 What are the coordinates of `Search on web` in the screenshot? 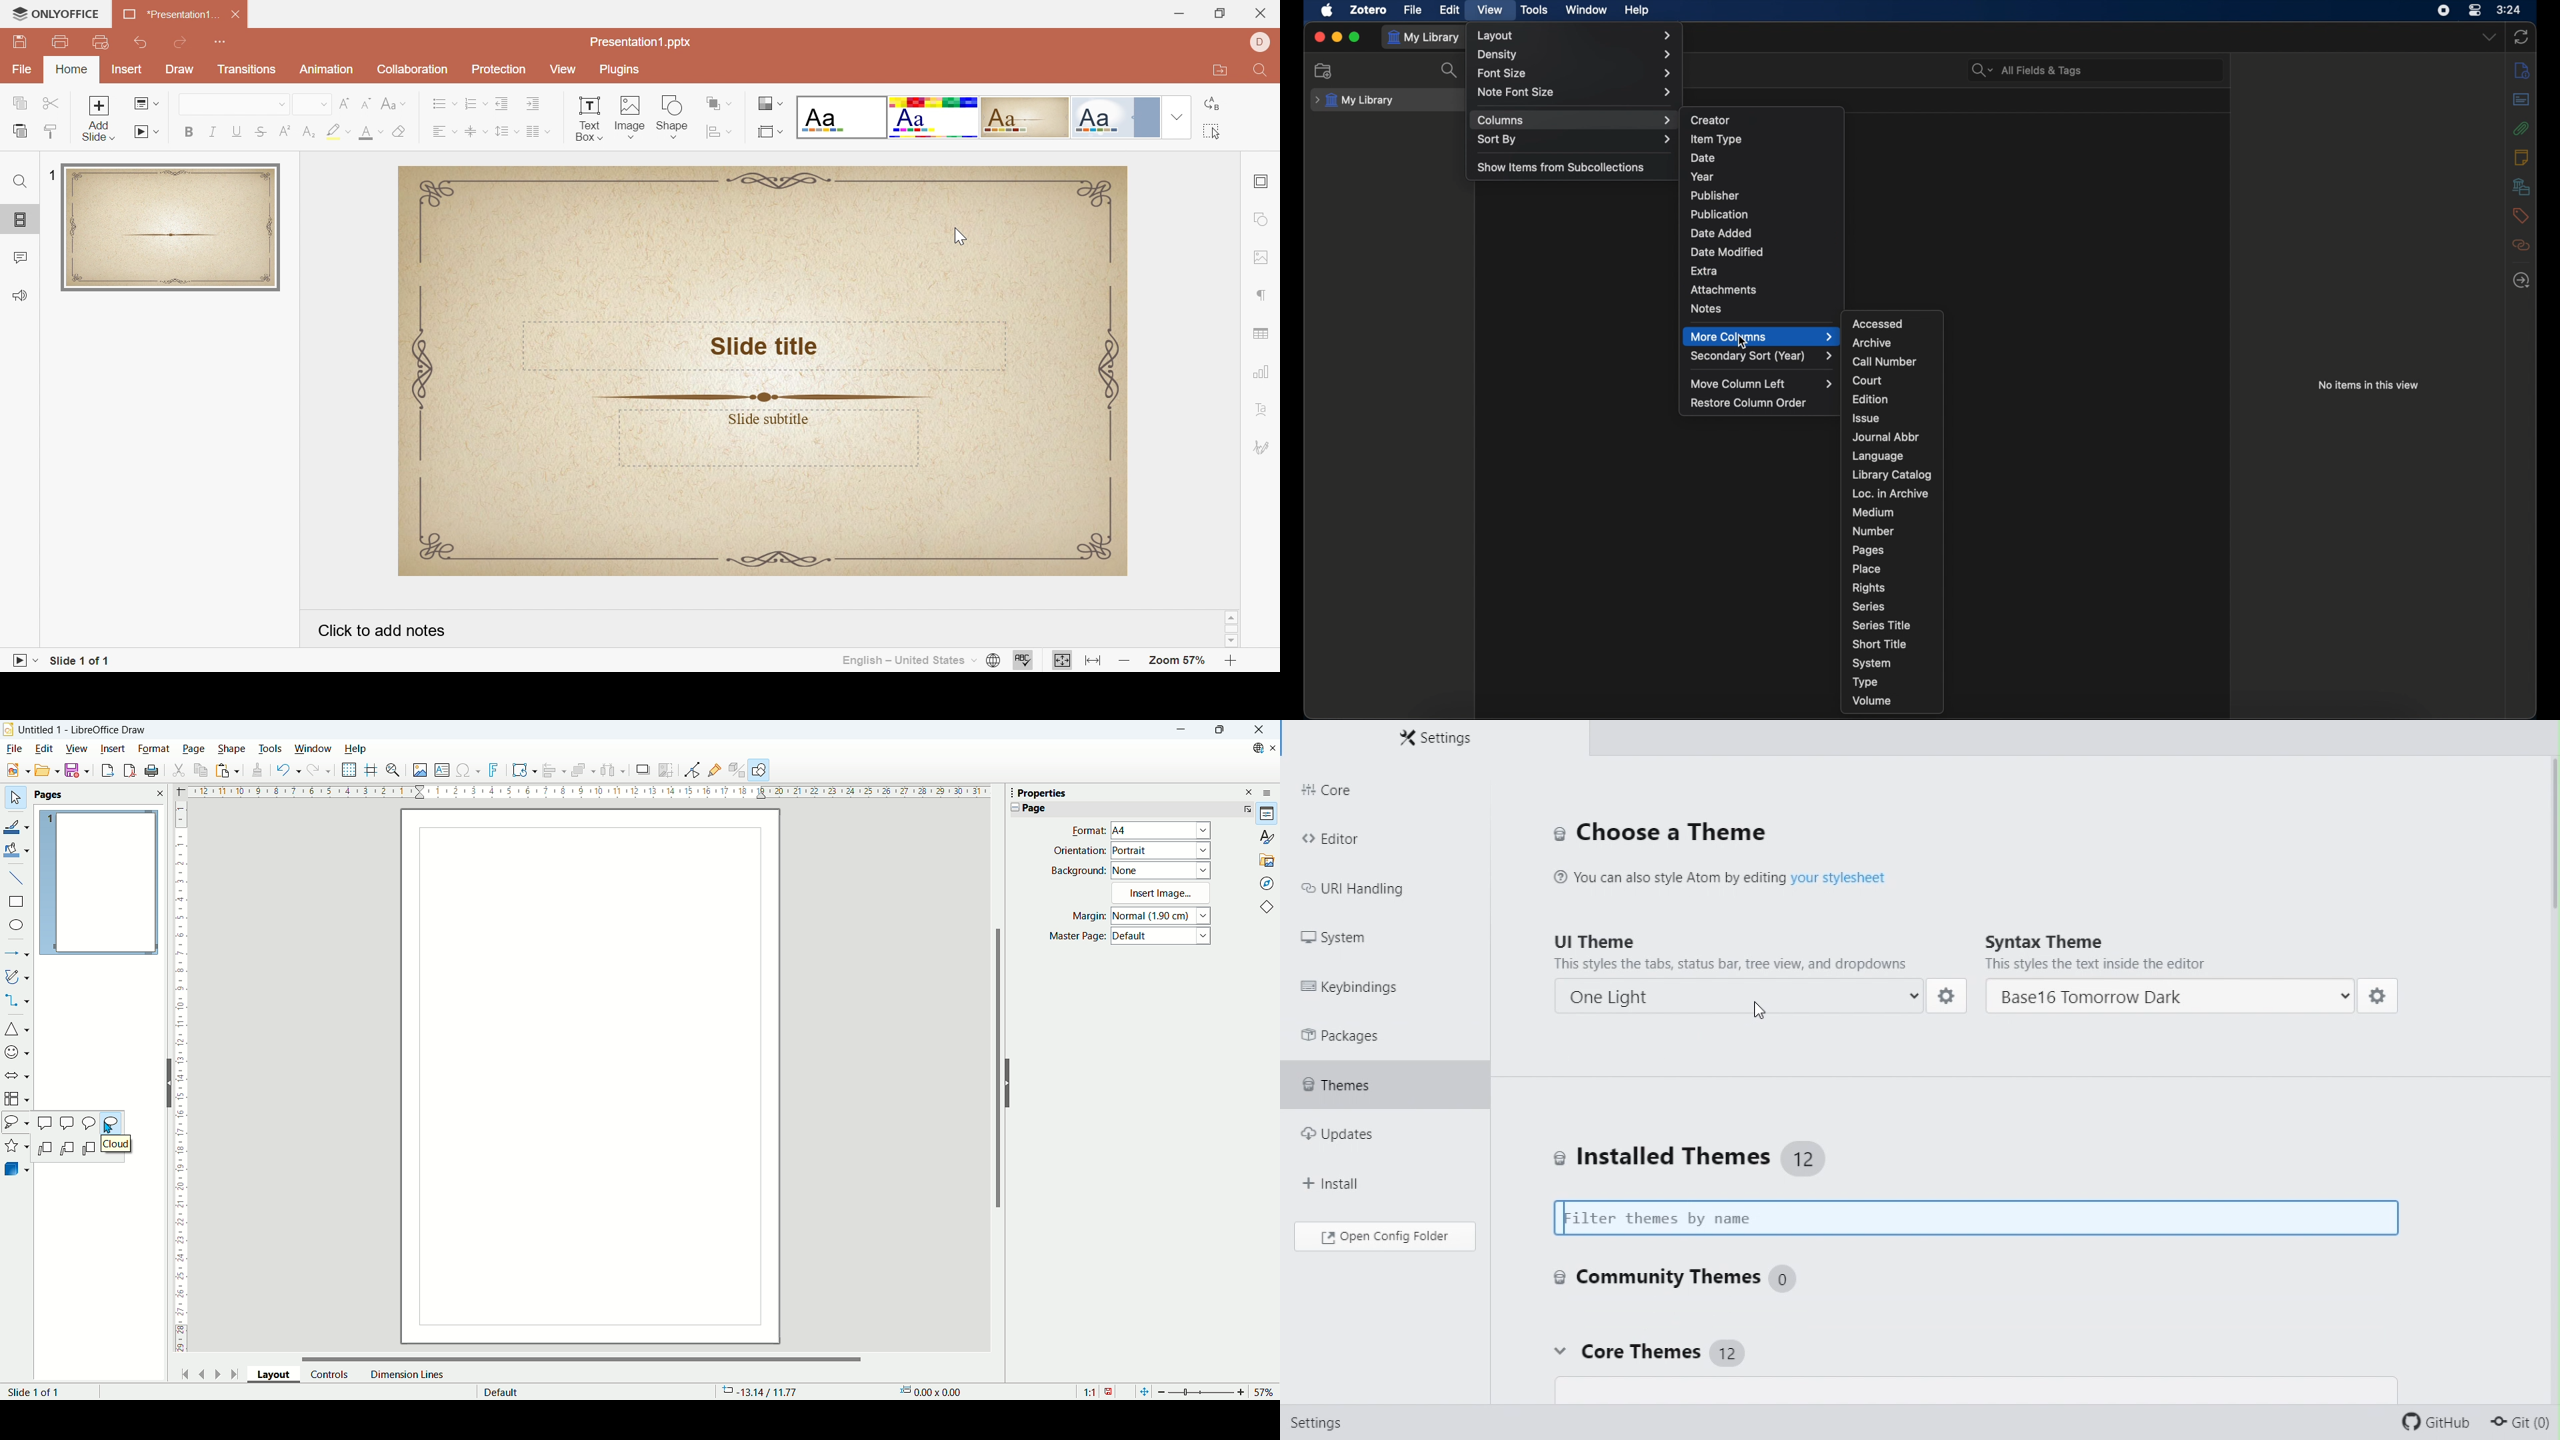 It's located at (1253, 748).